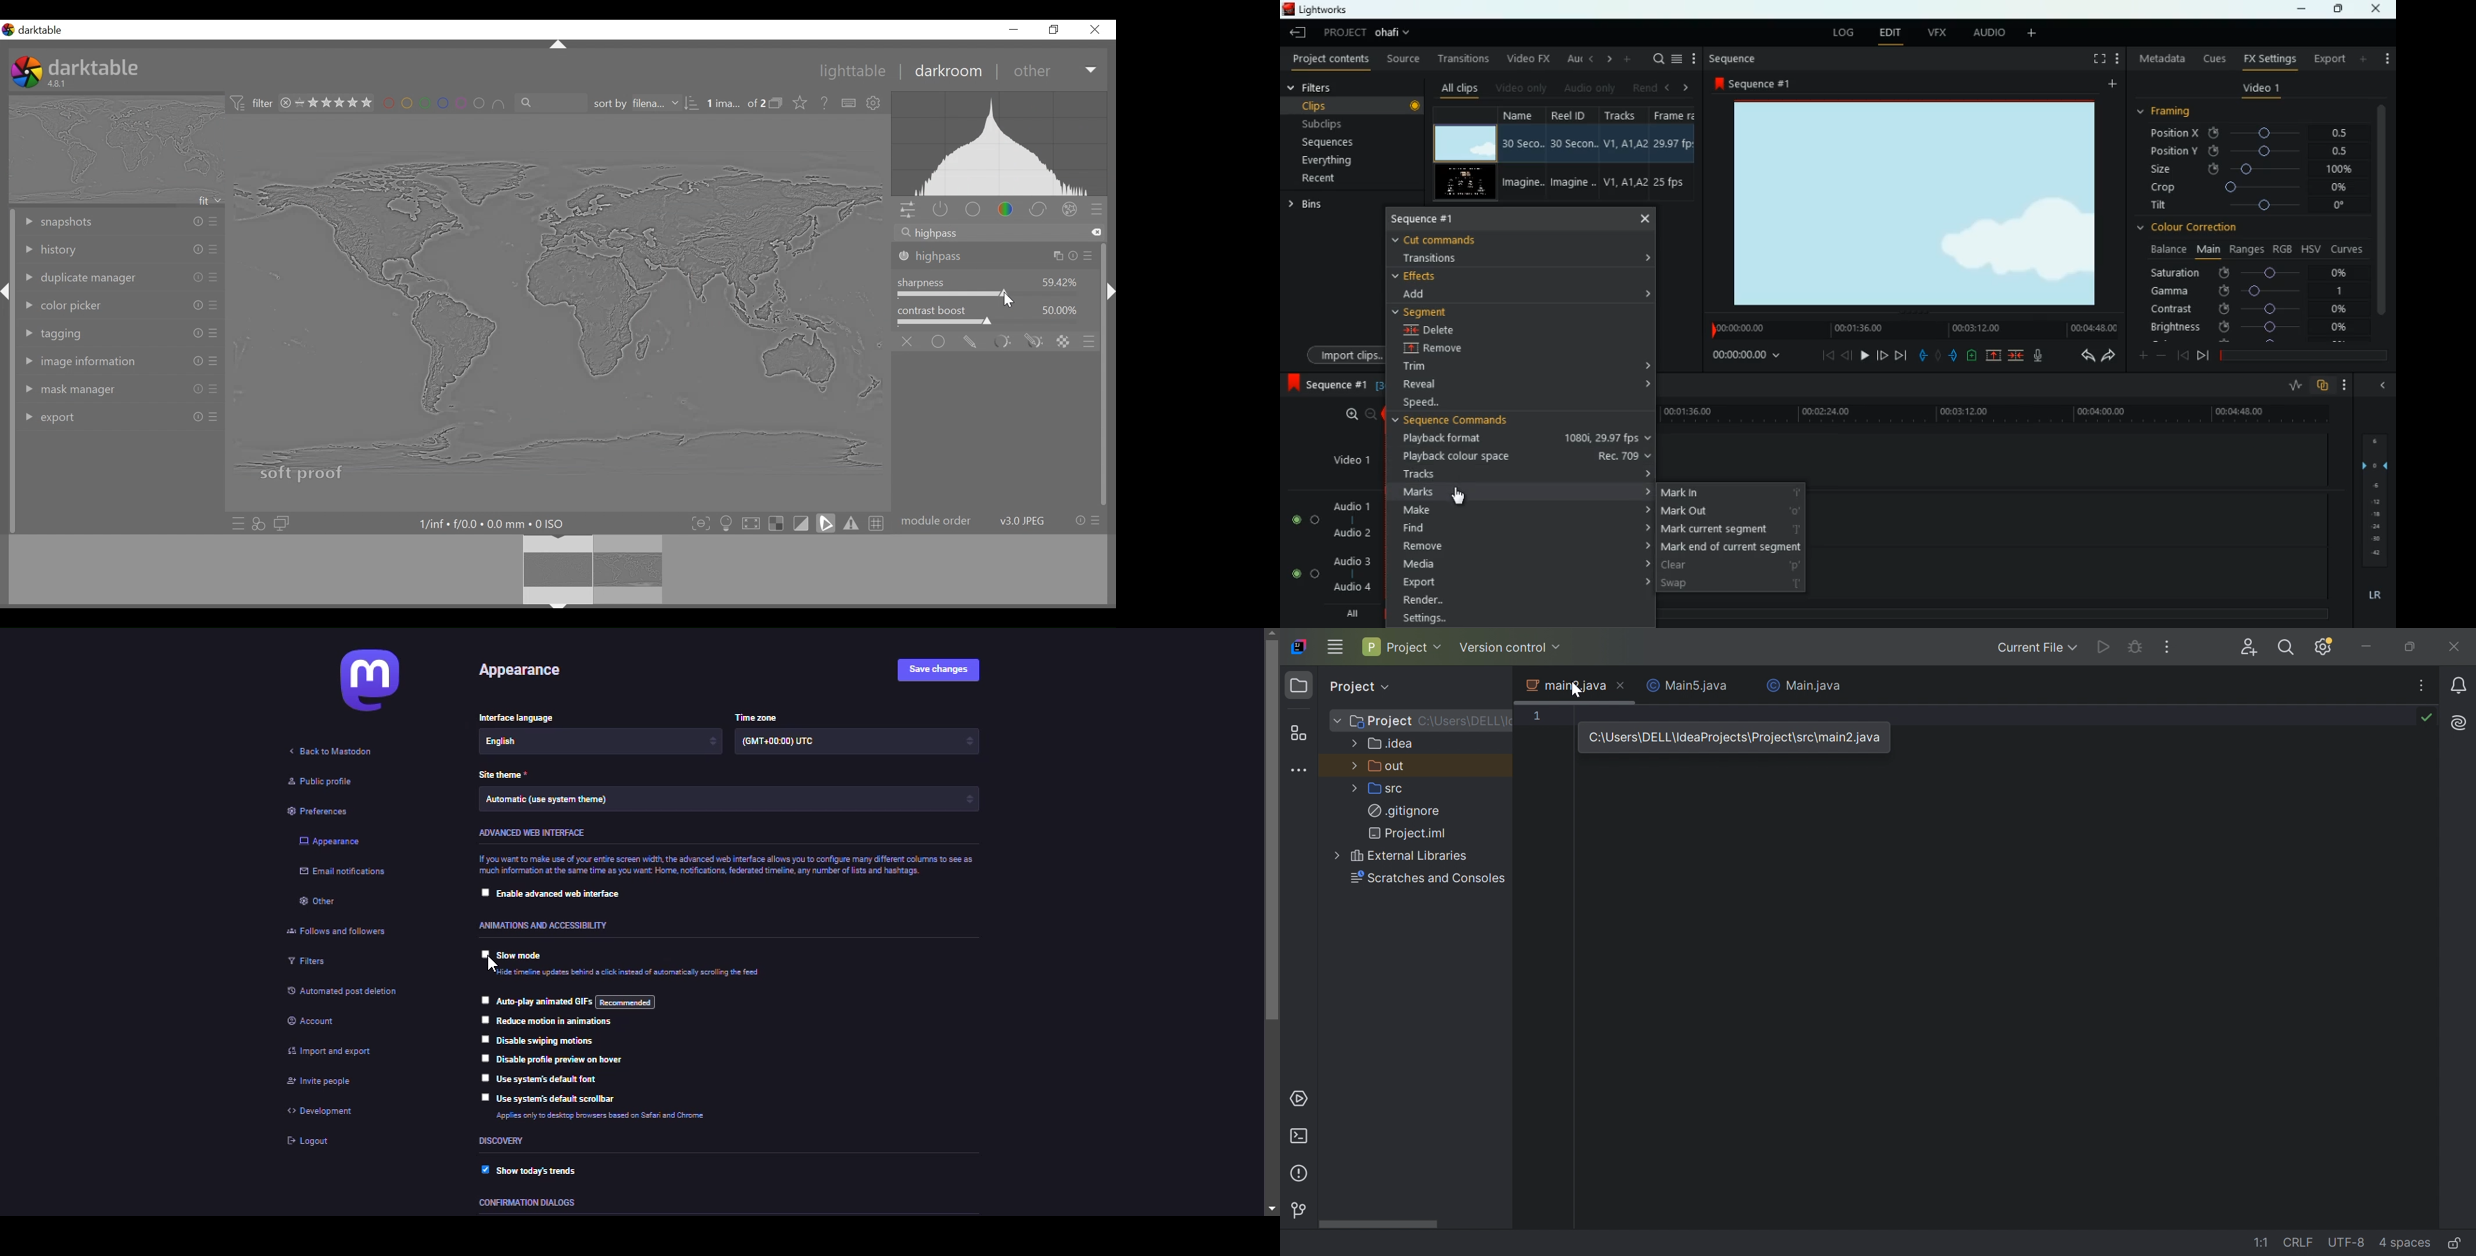  Describe the element at coordinates (345, 874) in the screenshot. I see `email notifications` at that location.